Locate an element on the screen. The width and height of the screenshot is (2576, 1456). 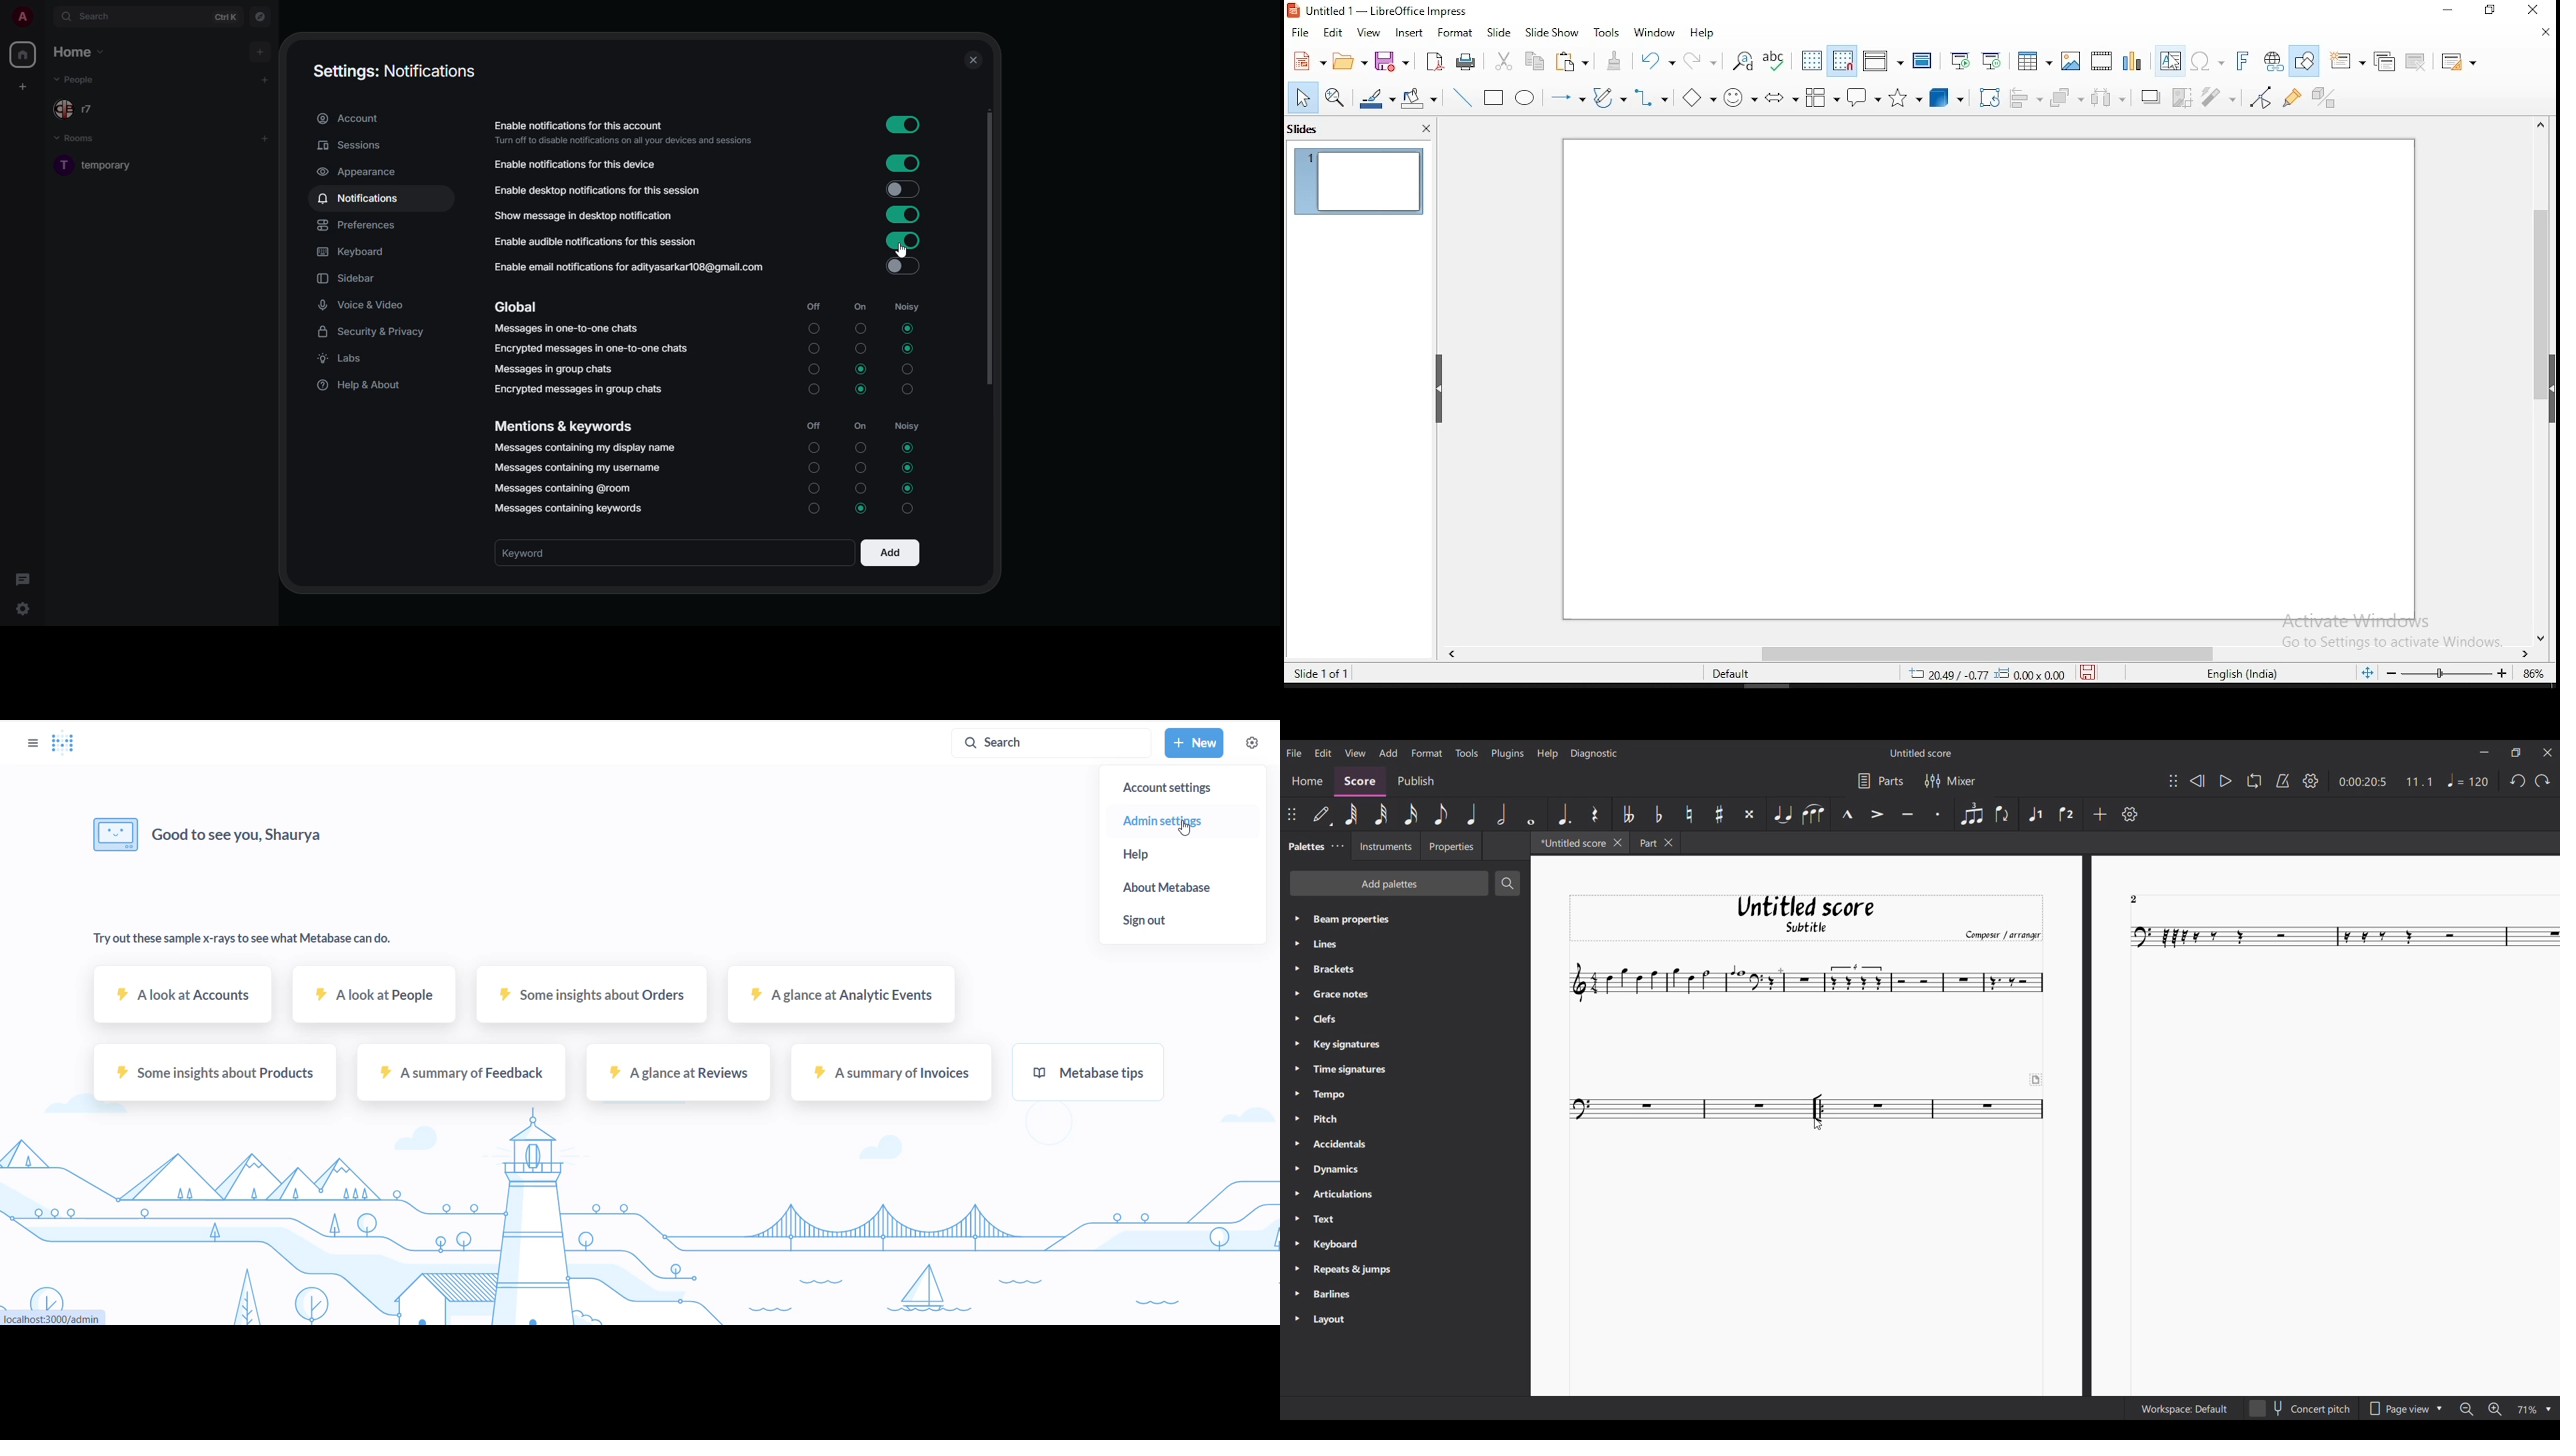
Close interface is located at coordinates (2547, 752).